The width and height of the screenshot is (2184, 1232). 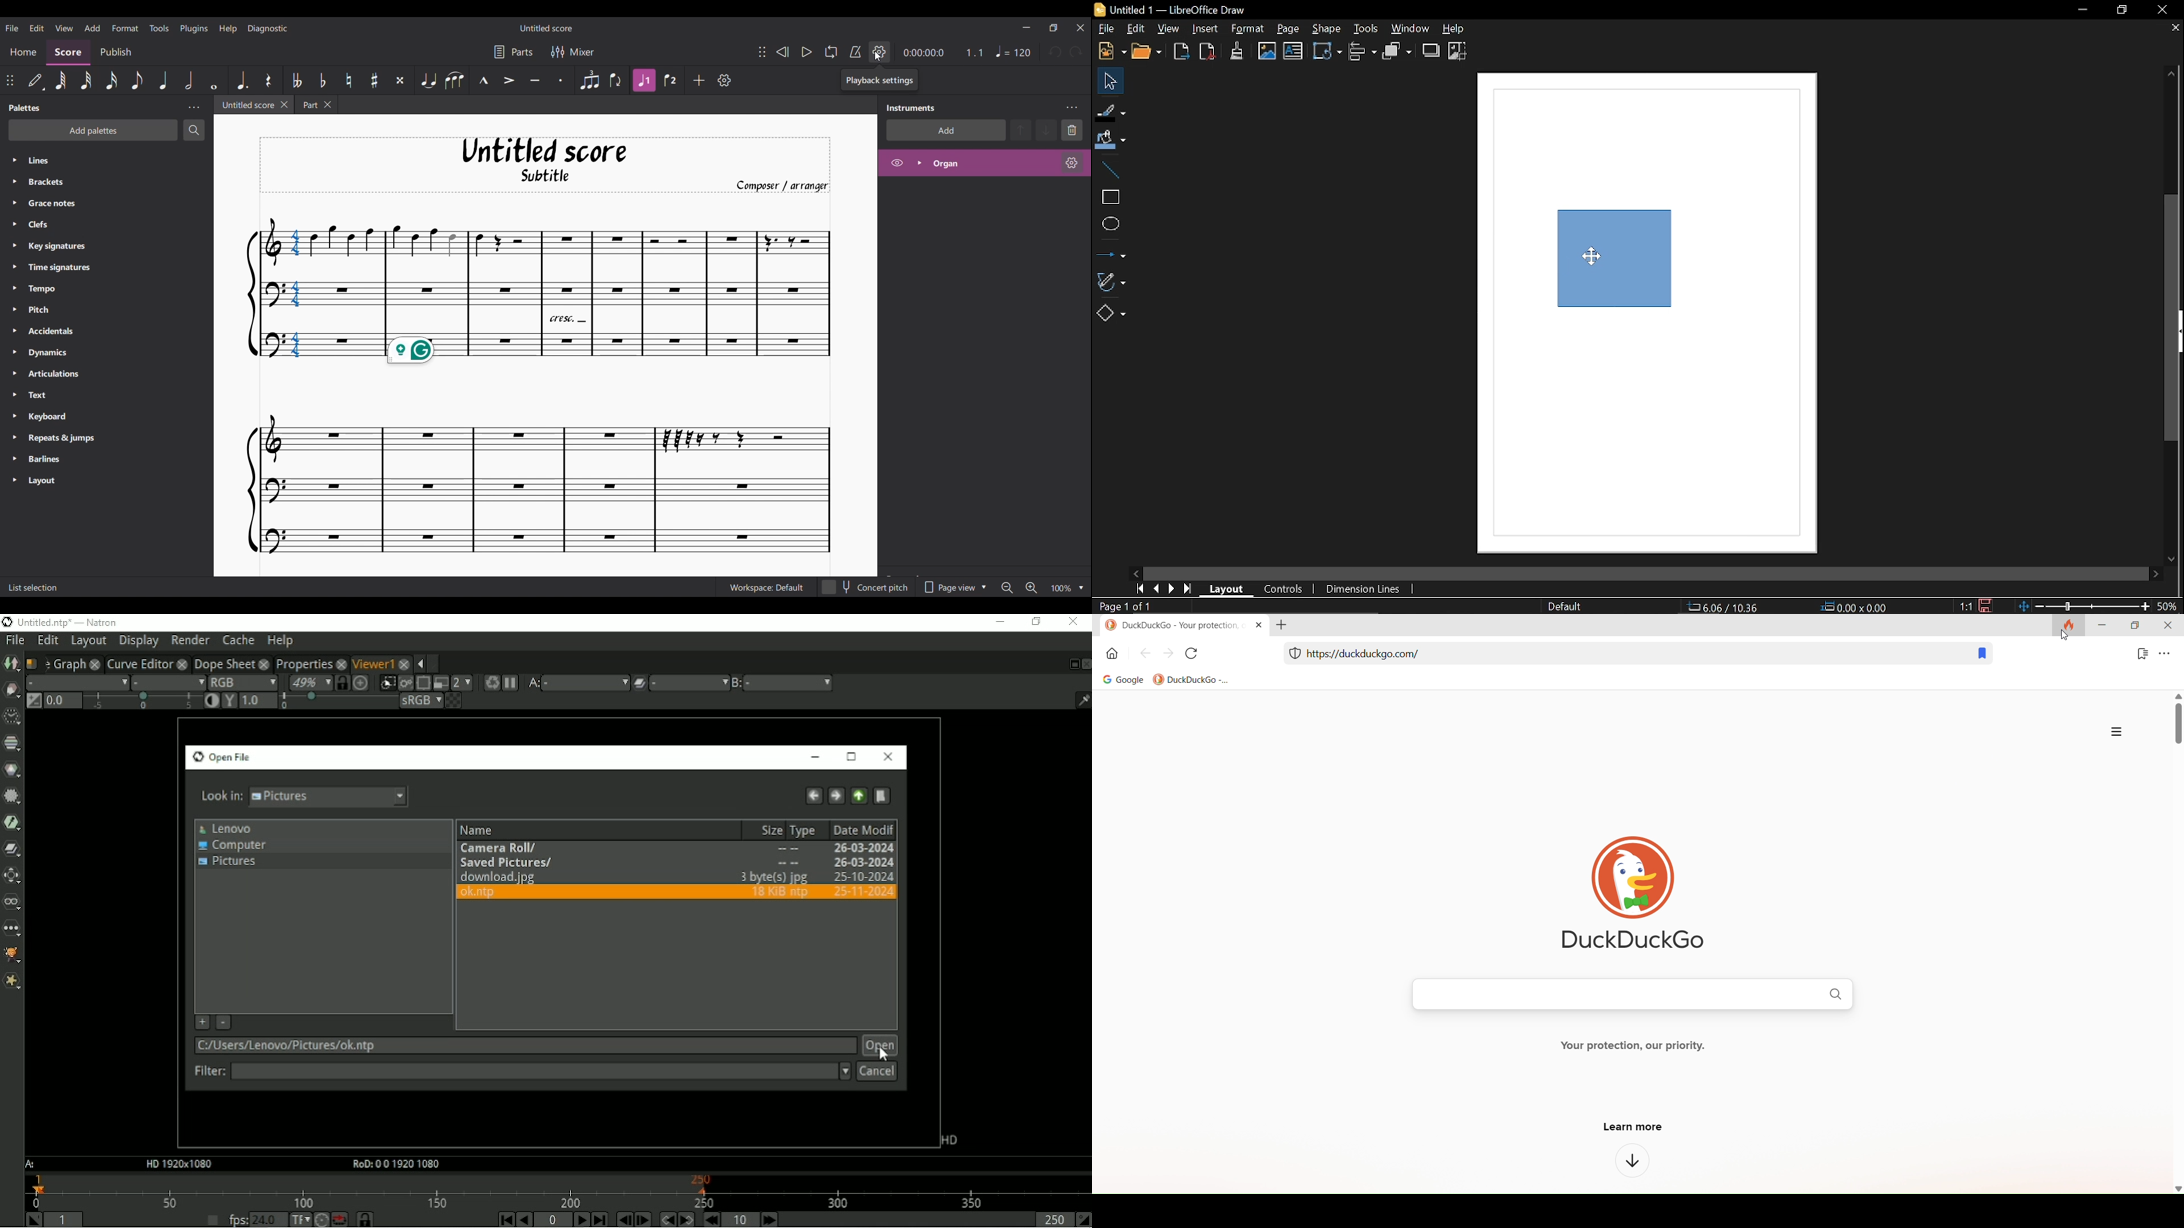 I want to click on Edit, so click(x=1135, y=30).